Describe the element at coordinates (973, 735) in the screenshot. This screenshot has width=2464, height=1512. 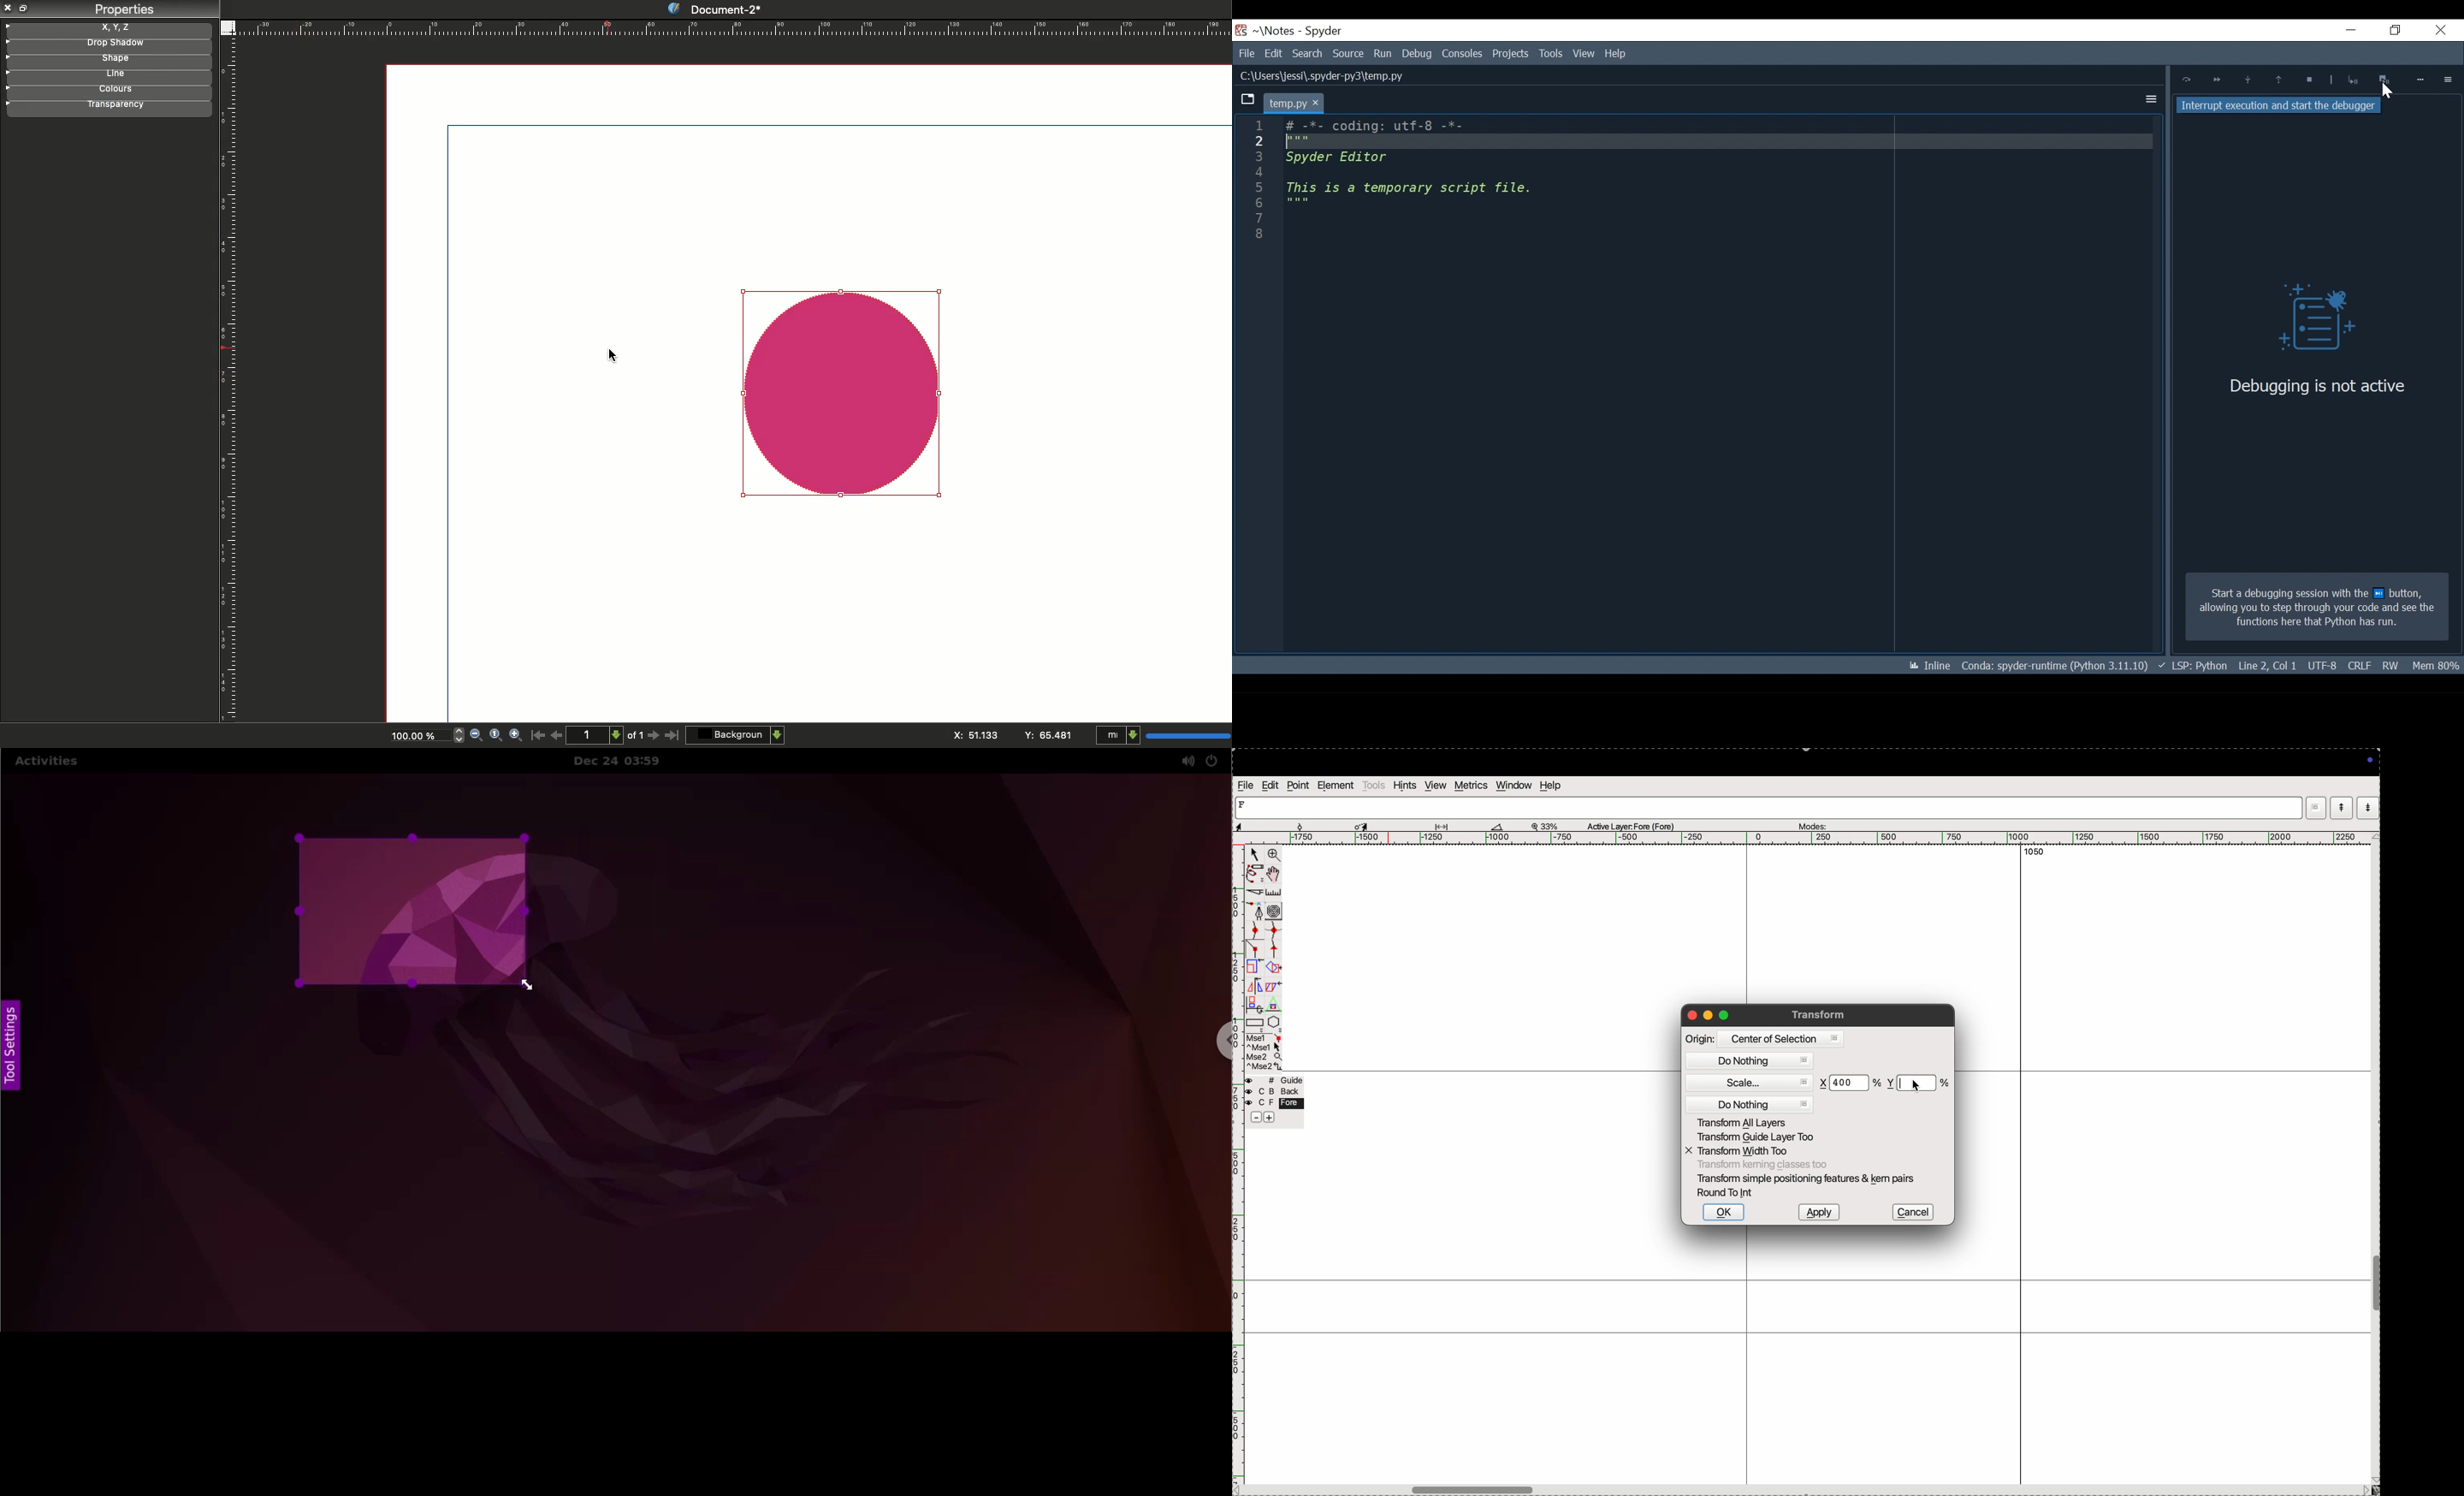
I see `X: 115.544` at that location.